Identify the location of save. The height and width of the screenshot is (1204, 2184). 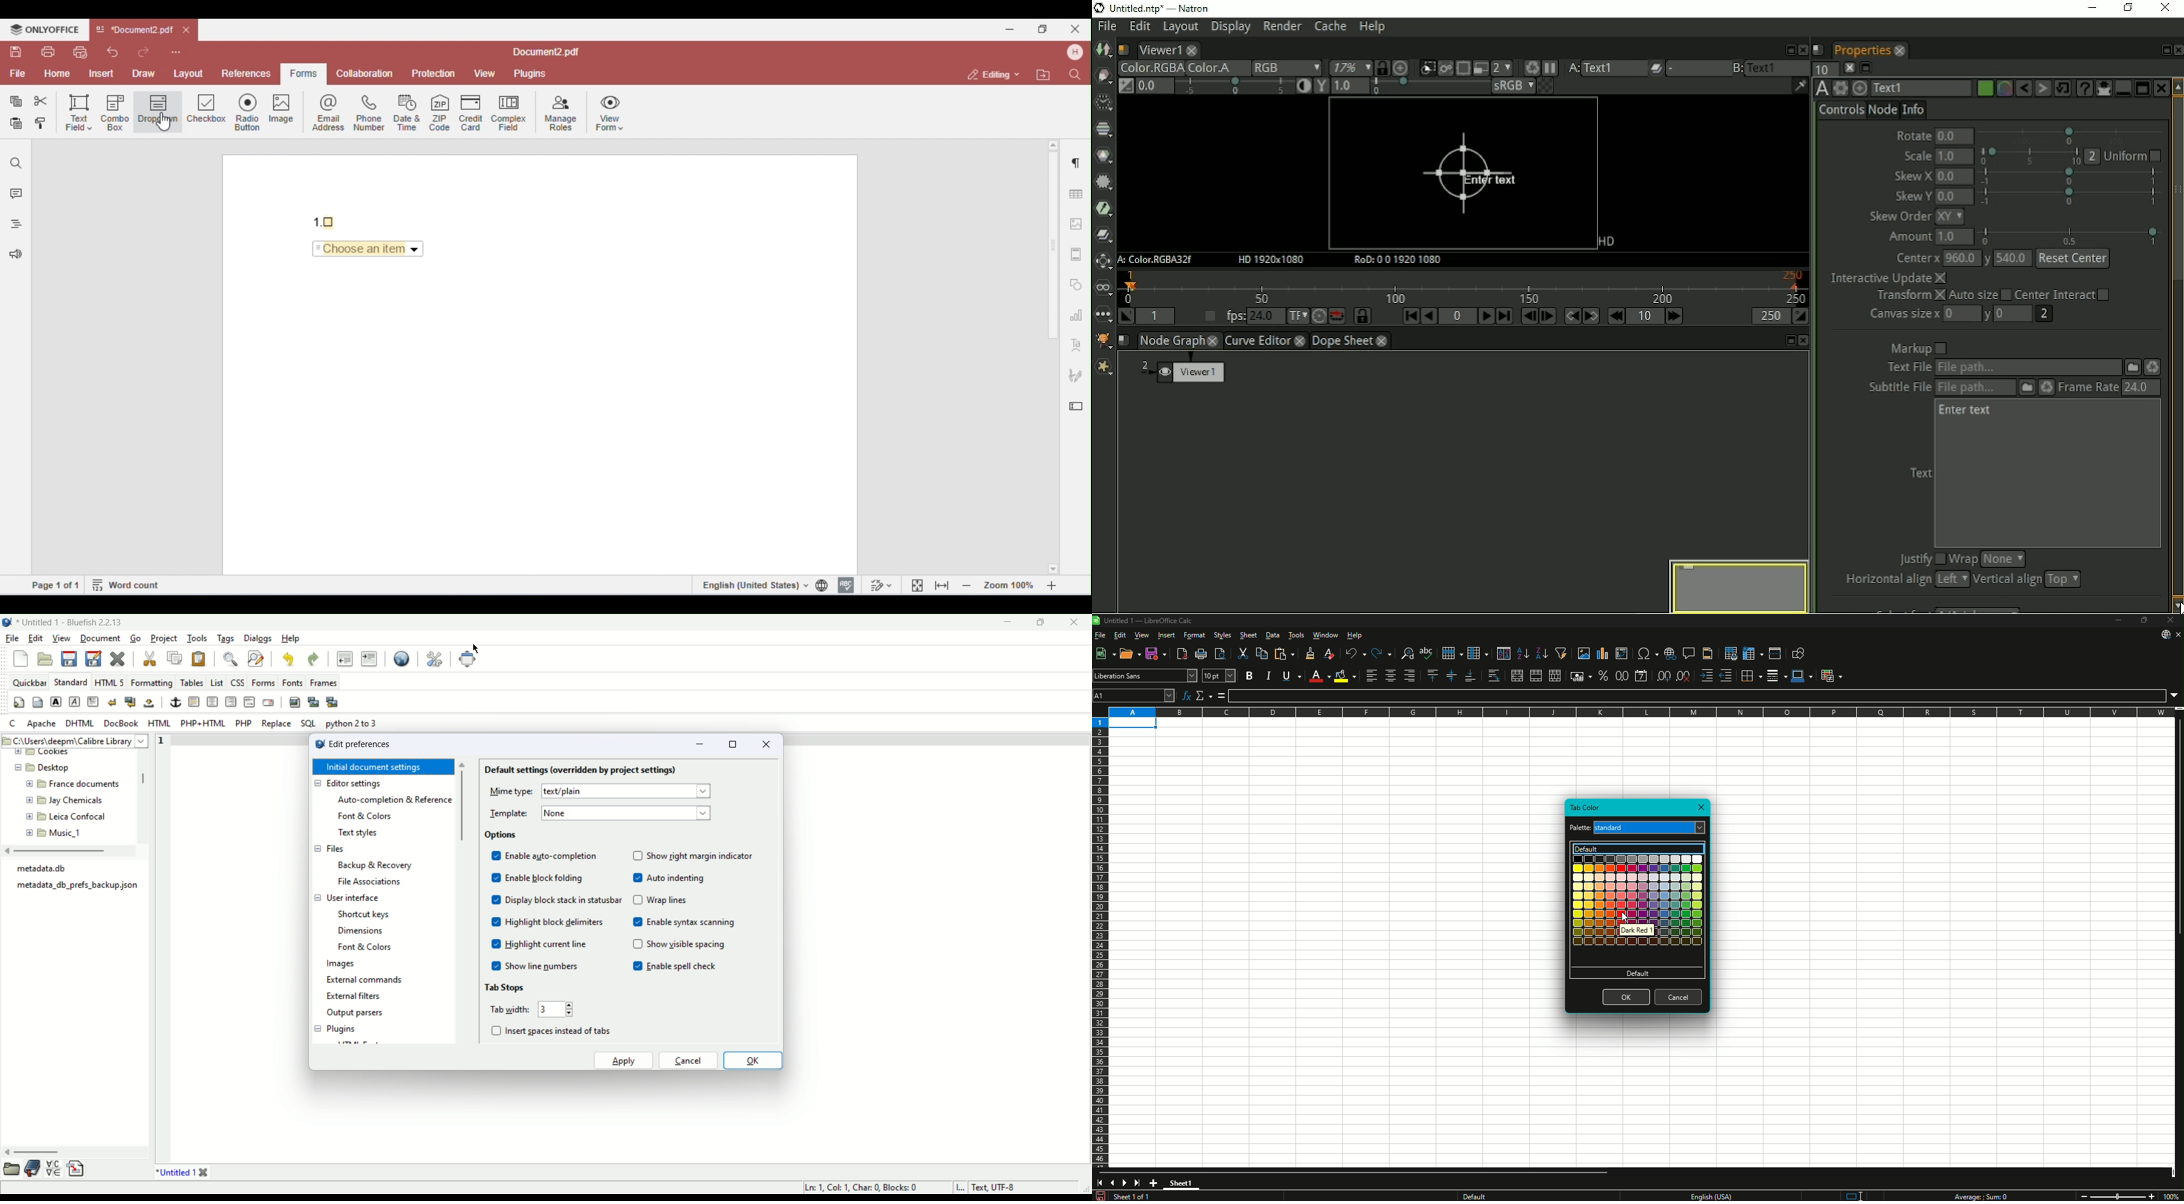
(69, 659).